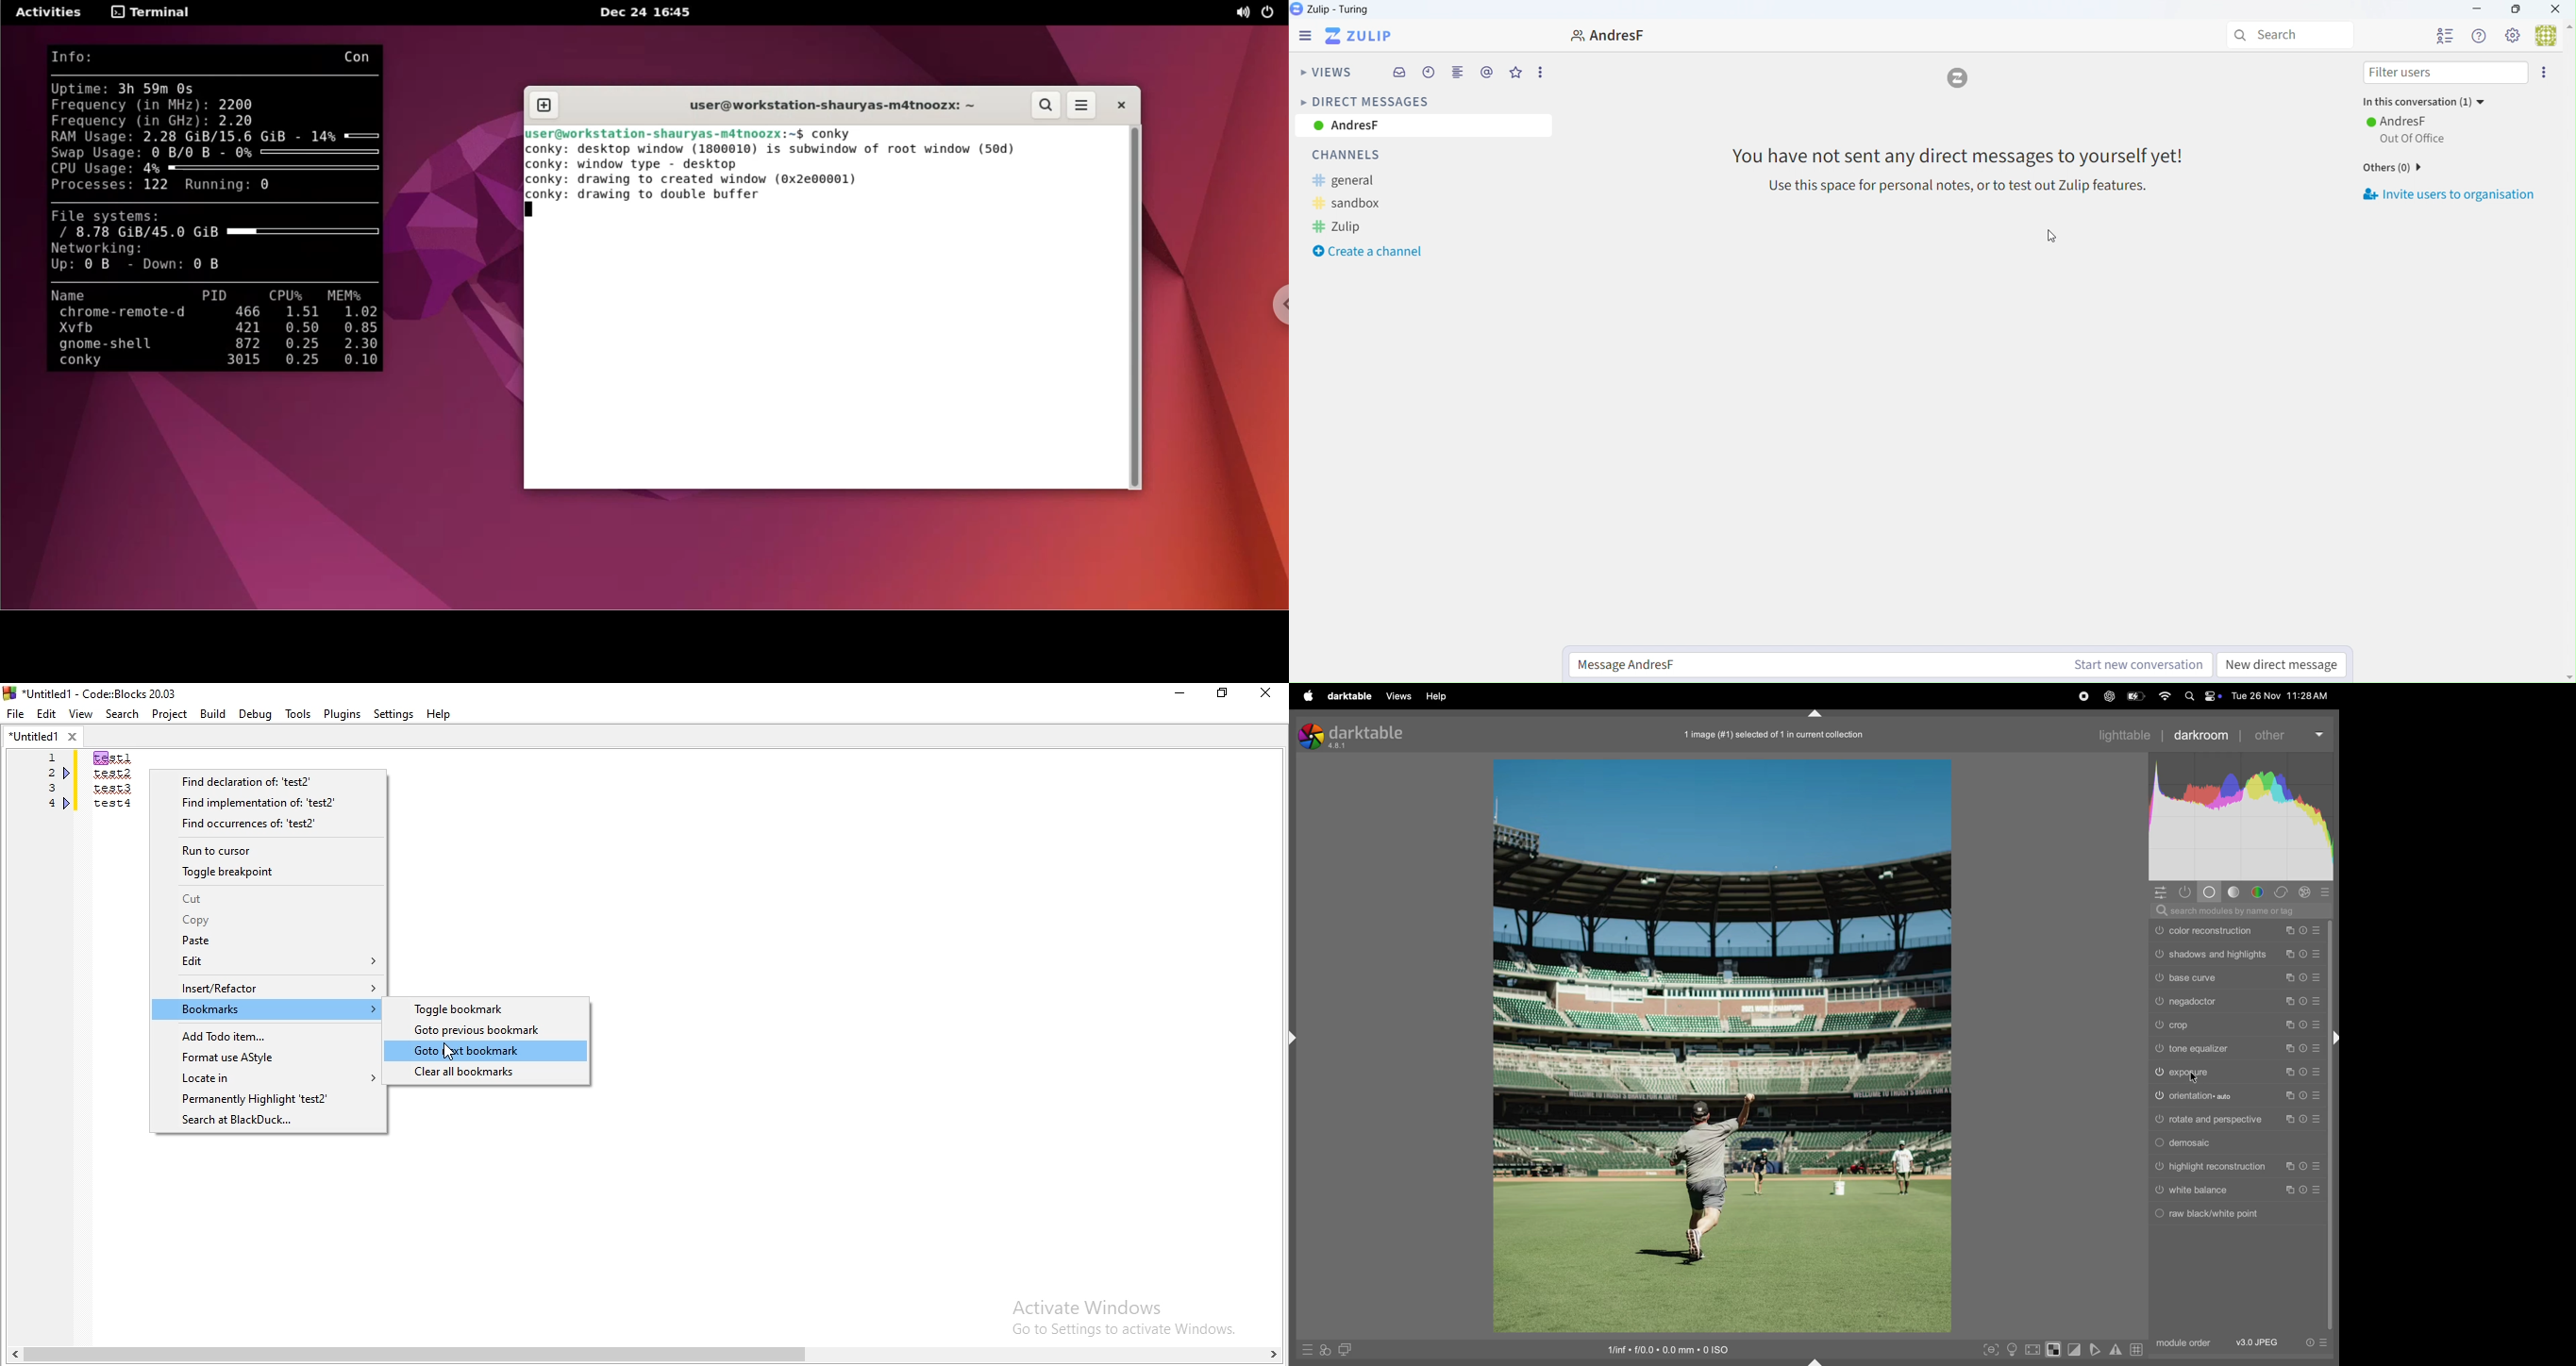 This screenshot has width=2576, height=1372. I want to click on copy, so click(2292, 1002).